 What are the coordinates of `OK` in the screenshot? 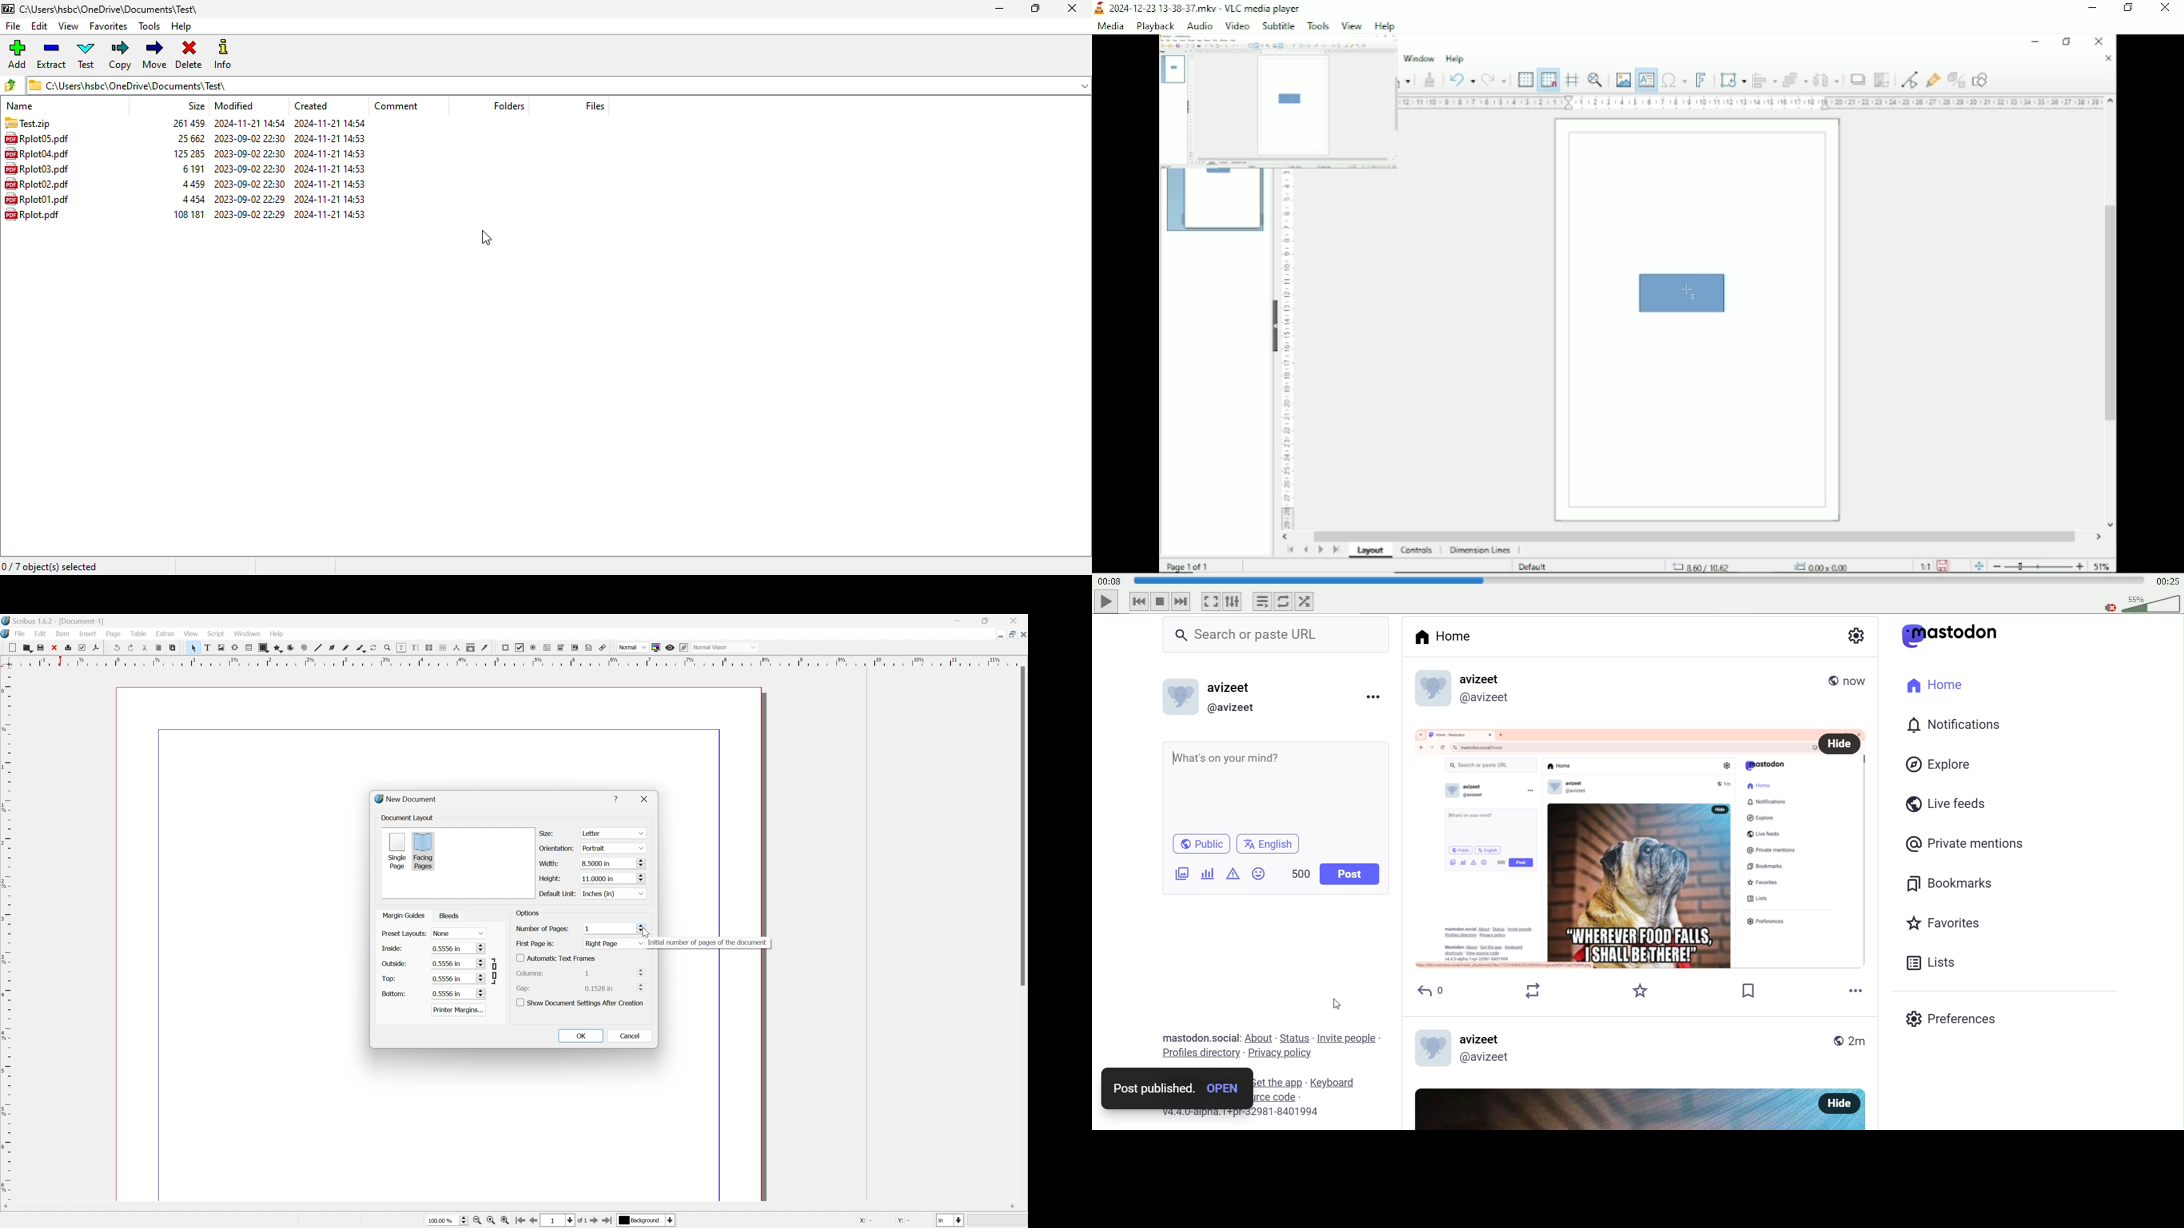 It's located at (581, 1036).